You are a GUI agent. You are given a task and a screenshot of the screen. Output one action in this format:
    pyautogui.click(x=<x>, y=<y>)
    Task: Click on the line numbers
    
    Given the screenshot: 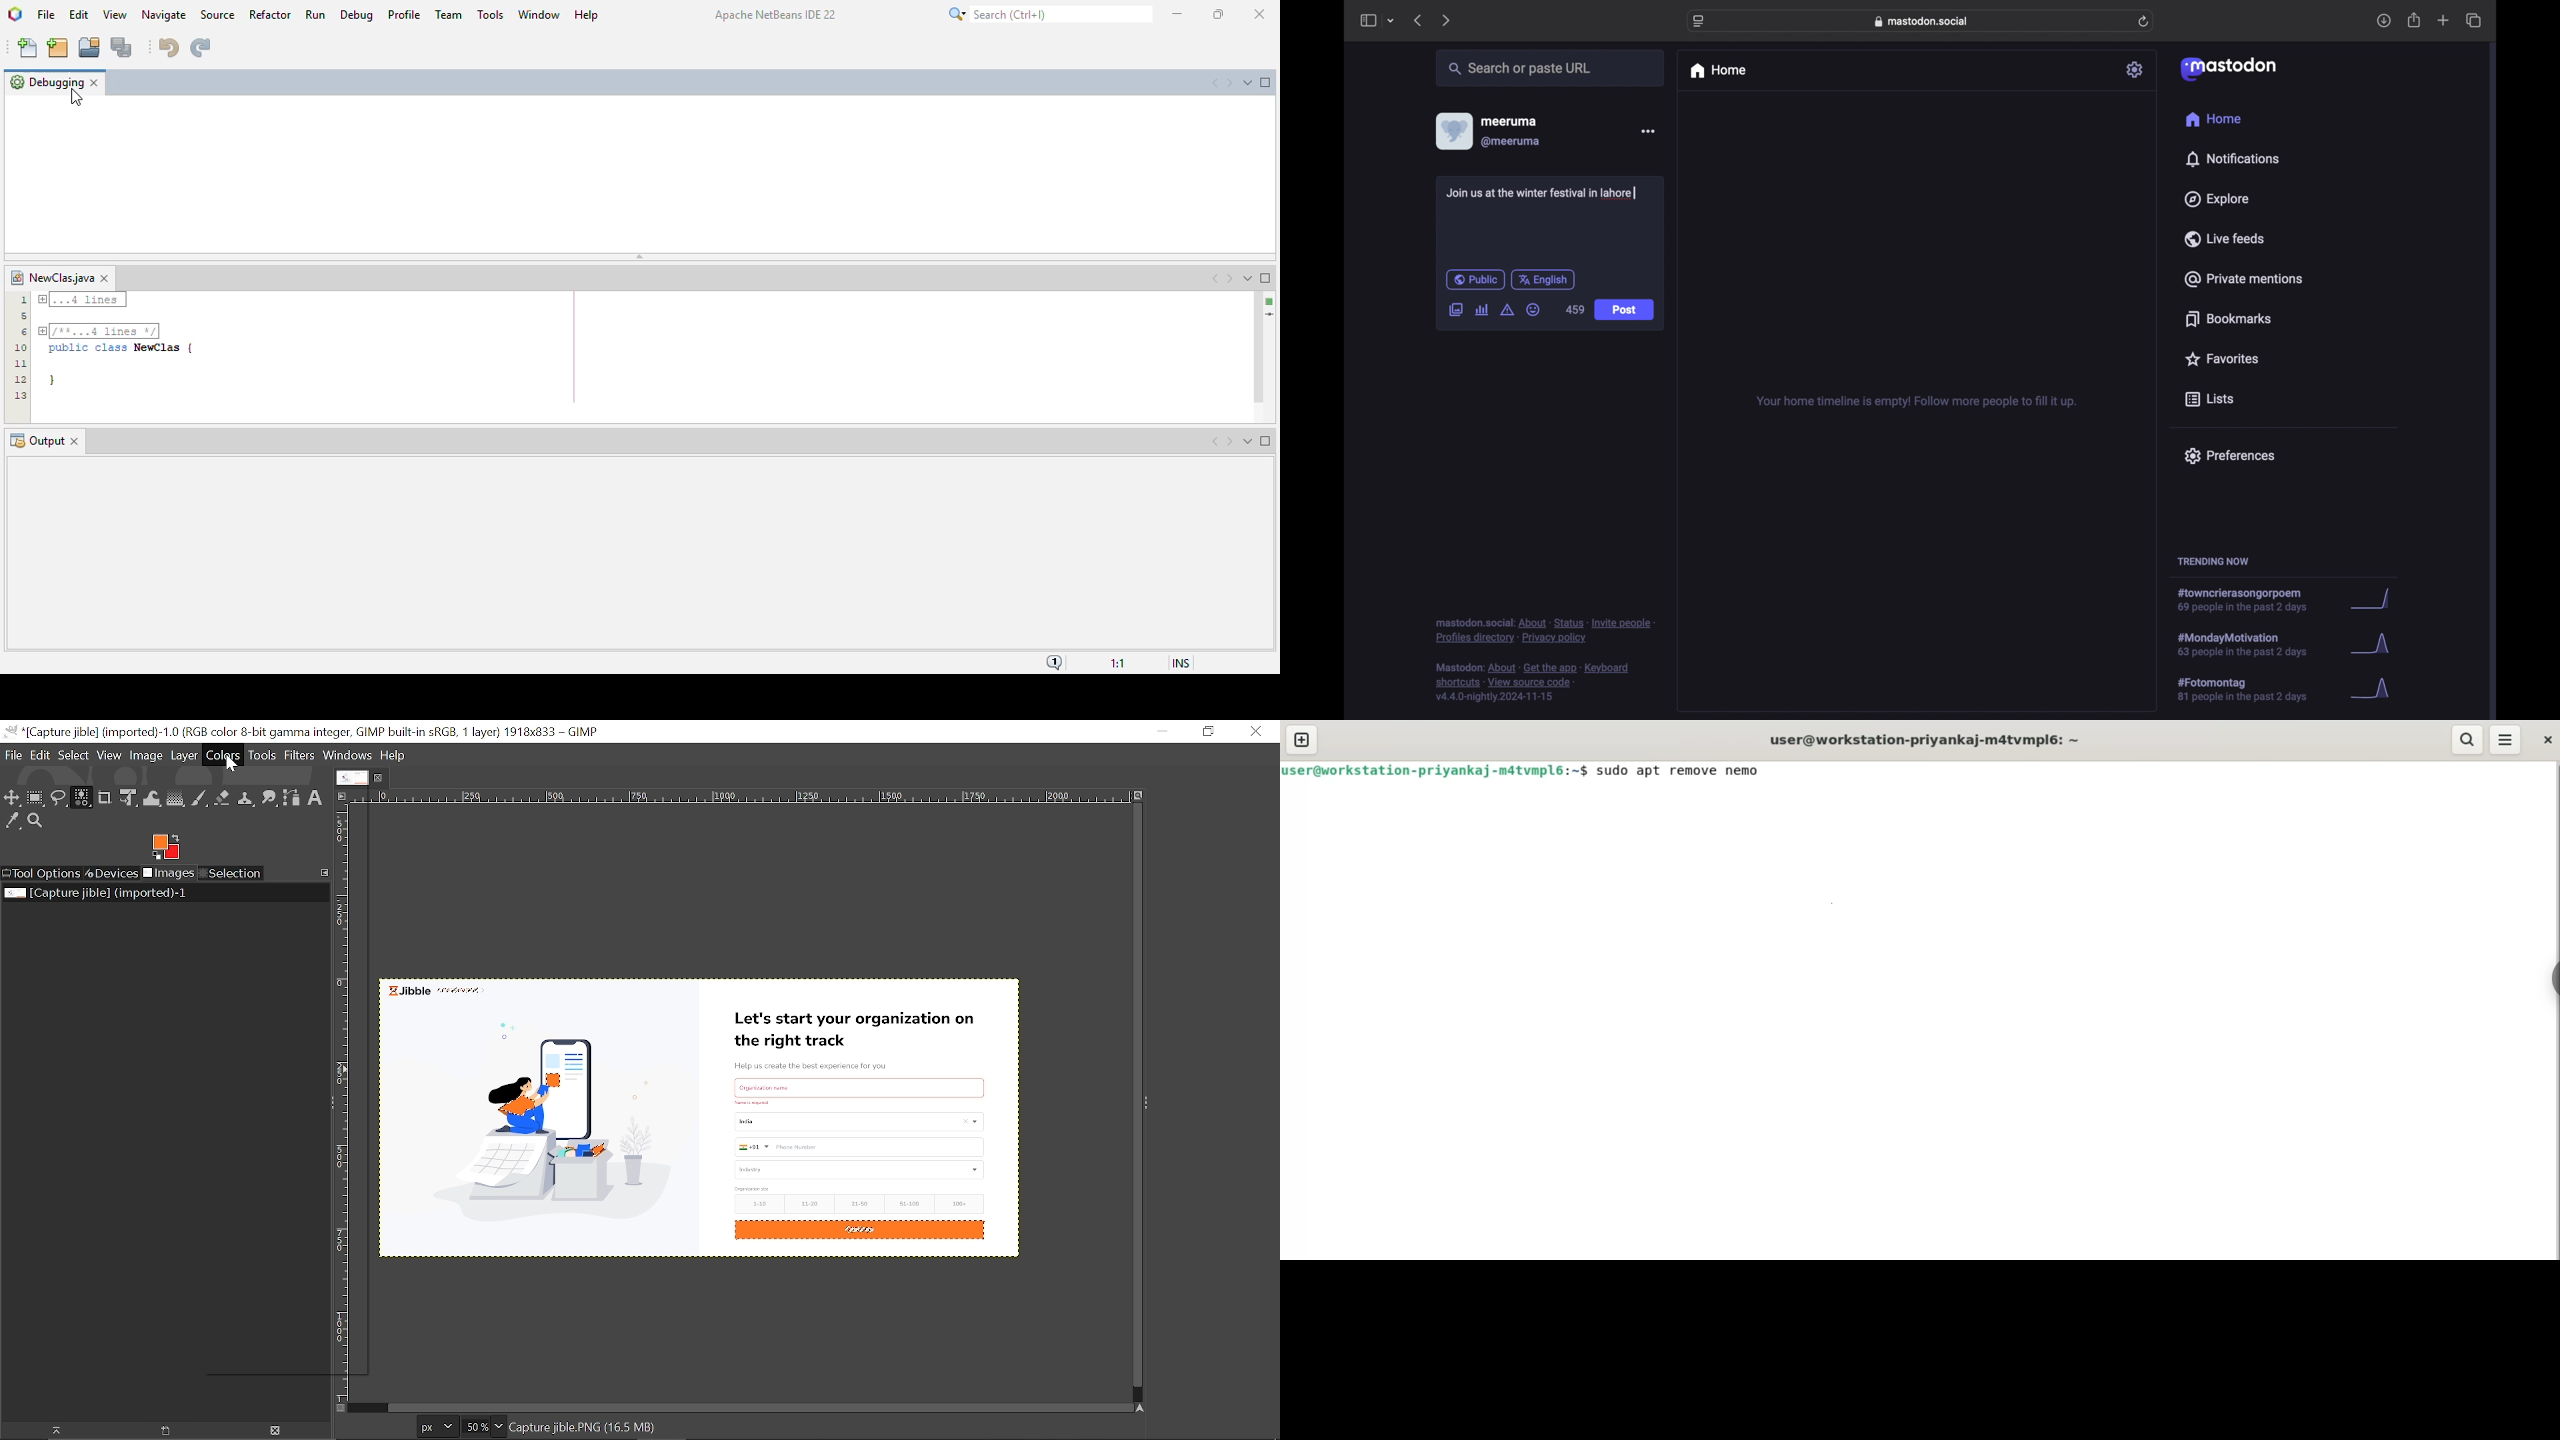 What is the action you would take?
    pyautogui.click(x=20, y=347)
    